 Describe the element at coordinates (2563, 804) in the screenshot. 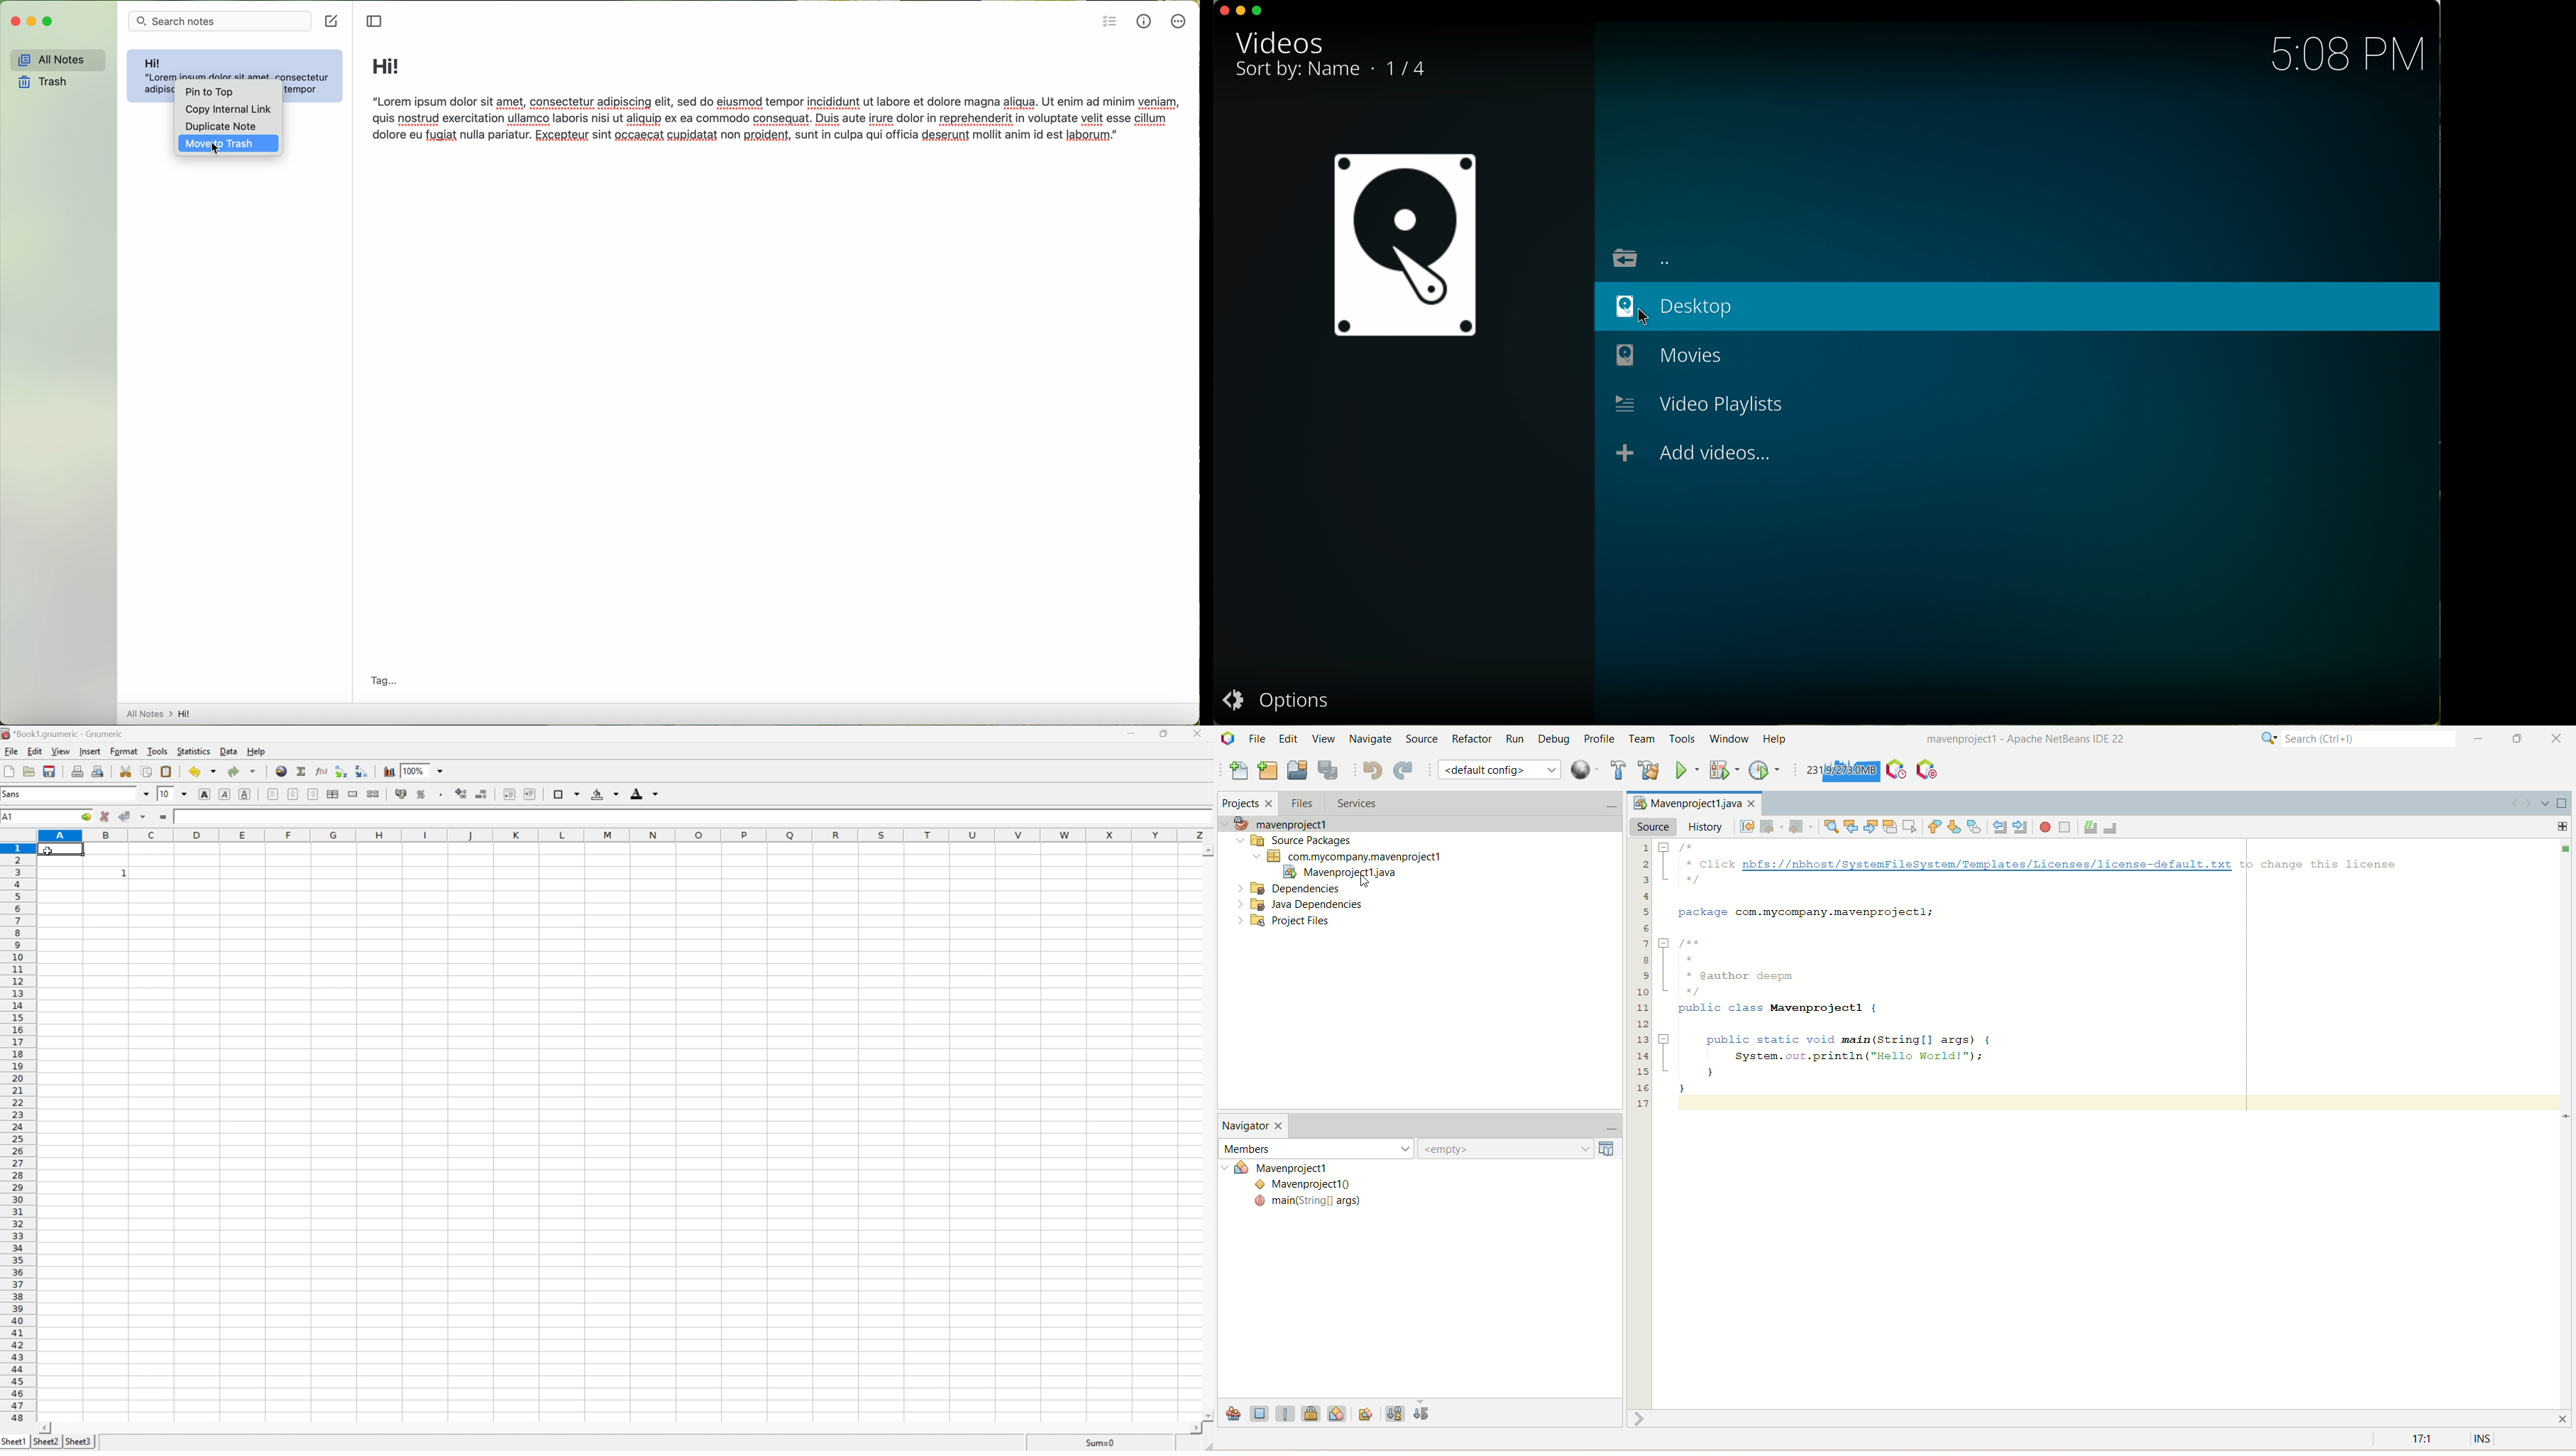

I see `maximize` at that location.